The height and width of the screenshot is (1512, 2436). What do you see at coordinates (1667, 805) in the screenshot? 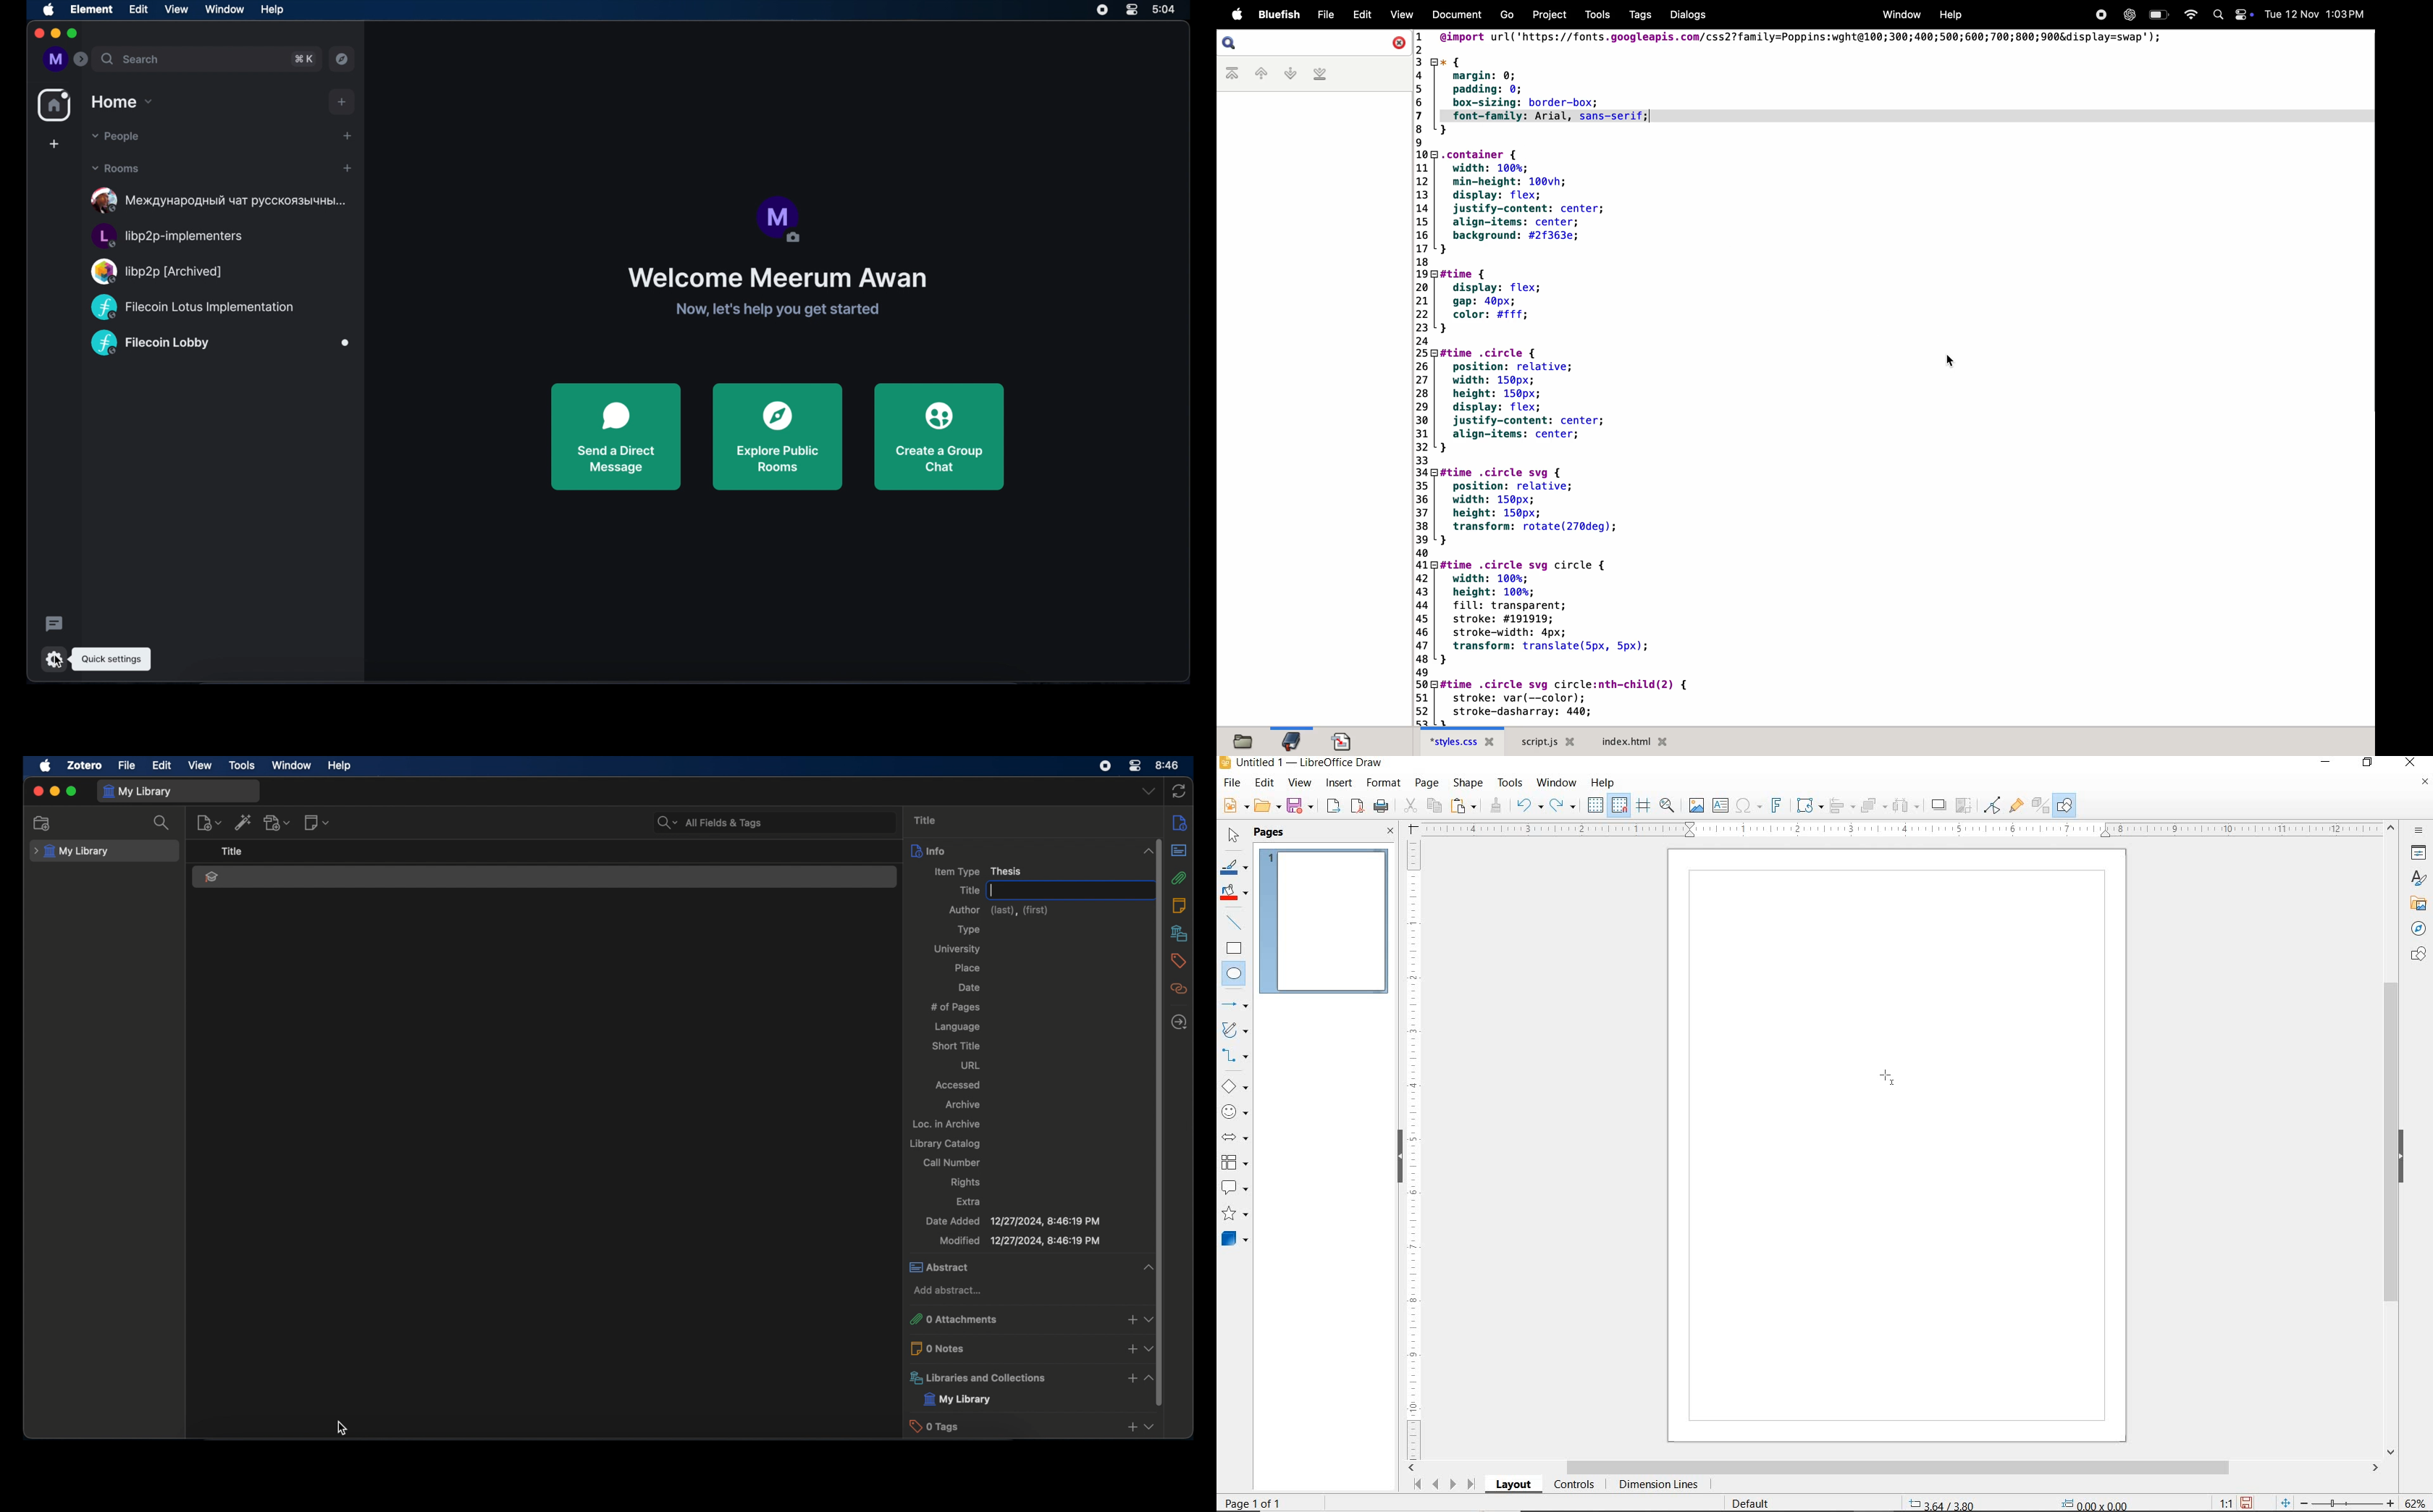
I see `ZOOM & PAN` at bounding box center [1667, 805].